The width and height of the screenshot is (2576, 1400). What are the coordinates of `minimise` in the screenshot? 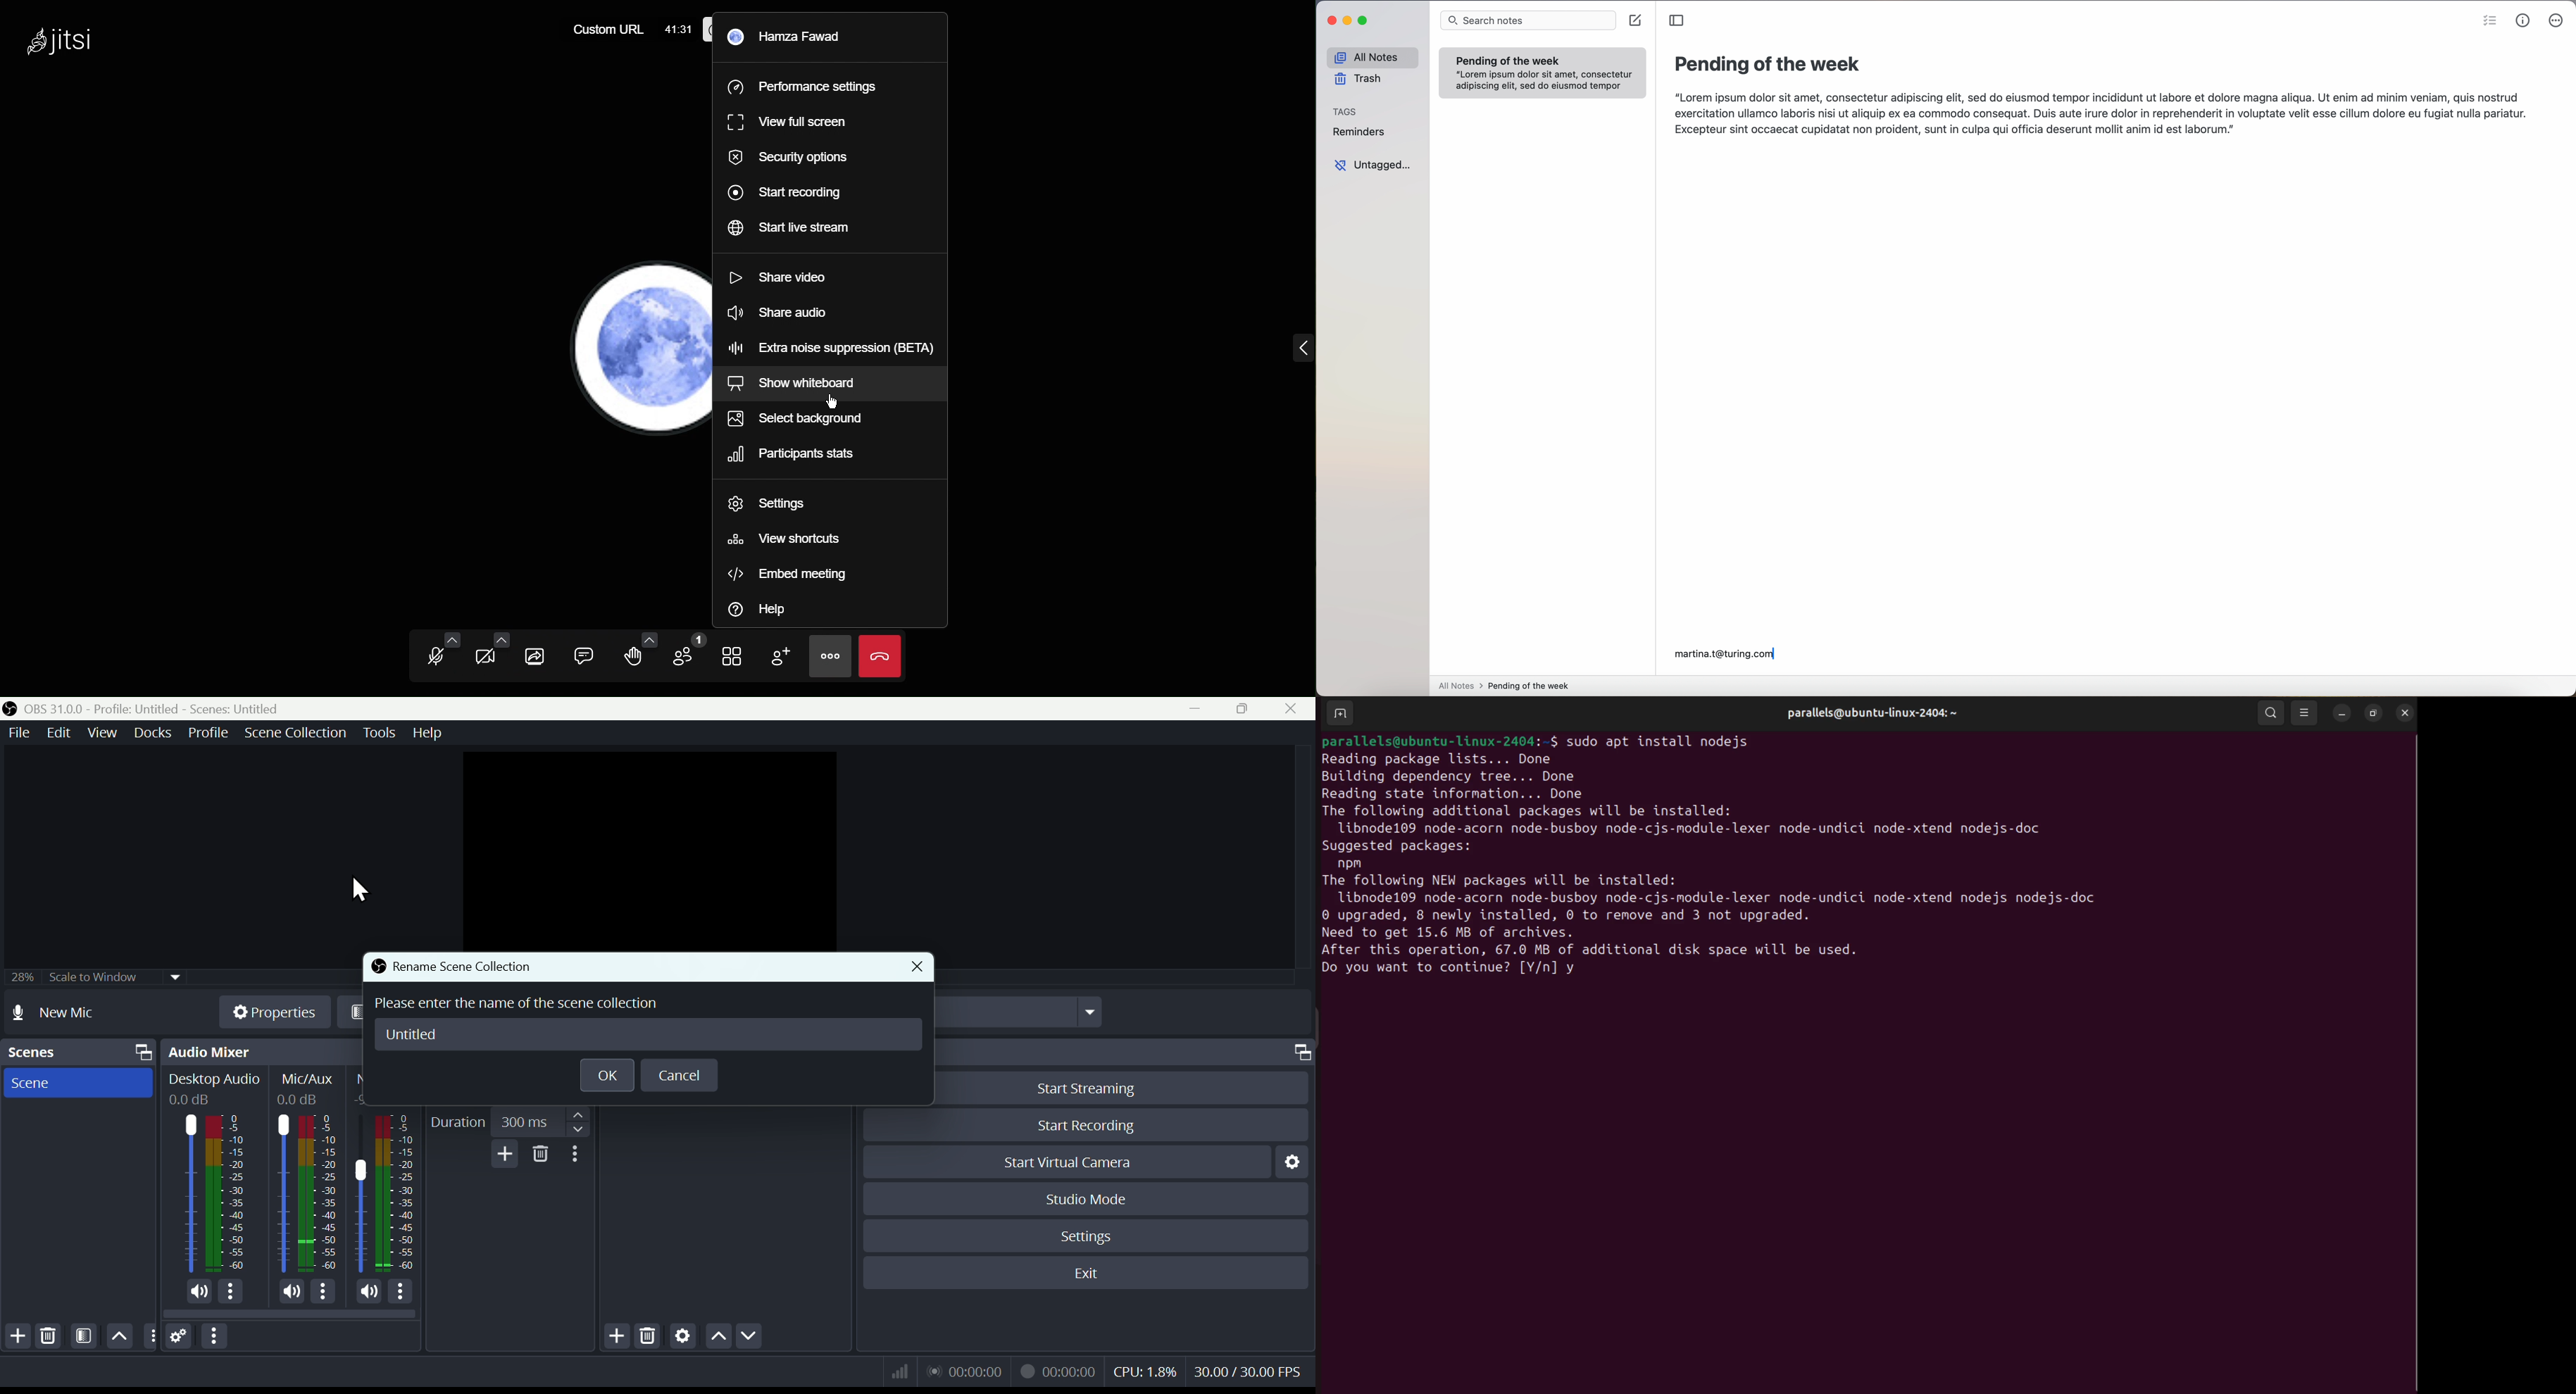 It's located at (1204, 709).